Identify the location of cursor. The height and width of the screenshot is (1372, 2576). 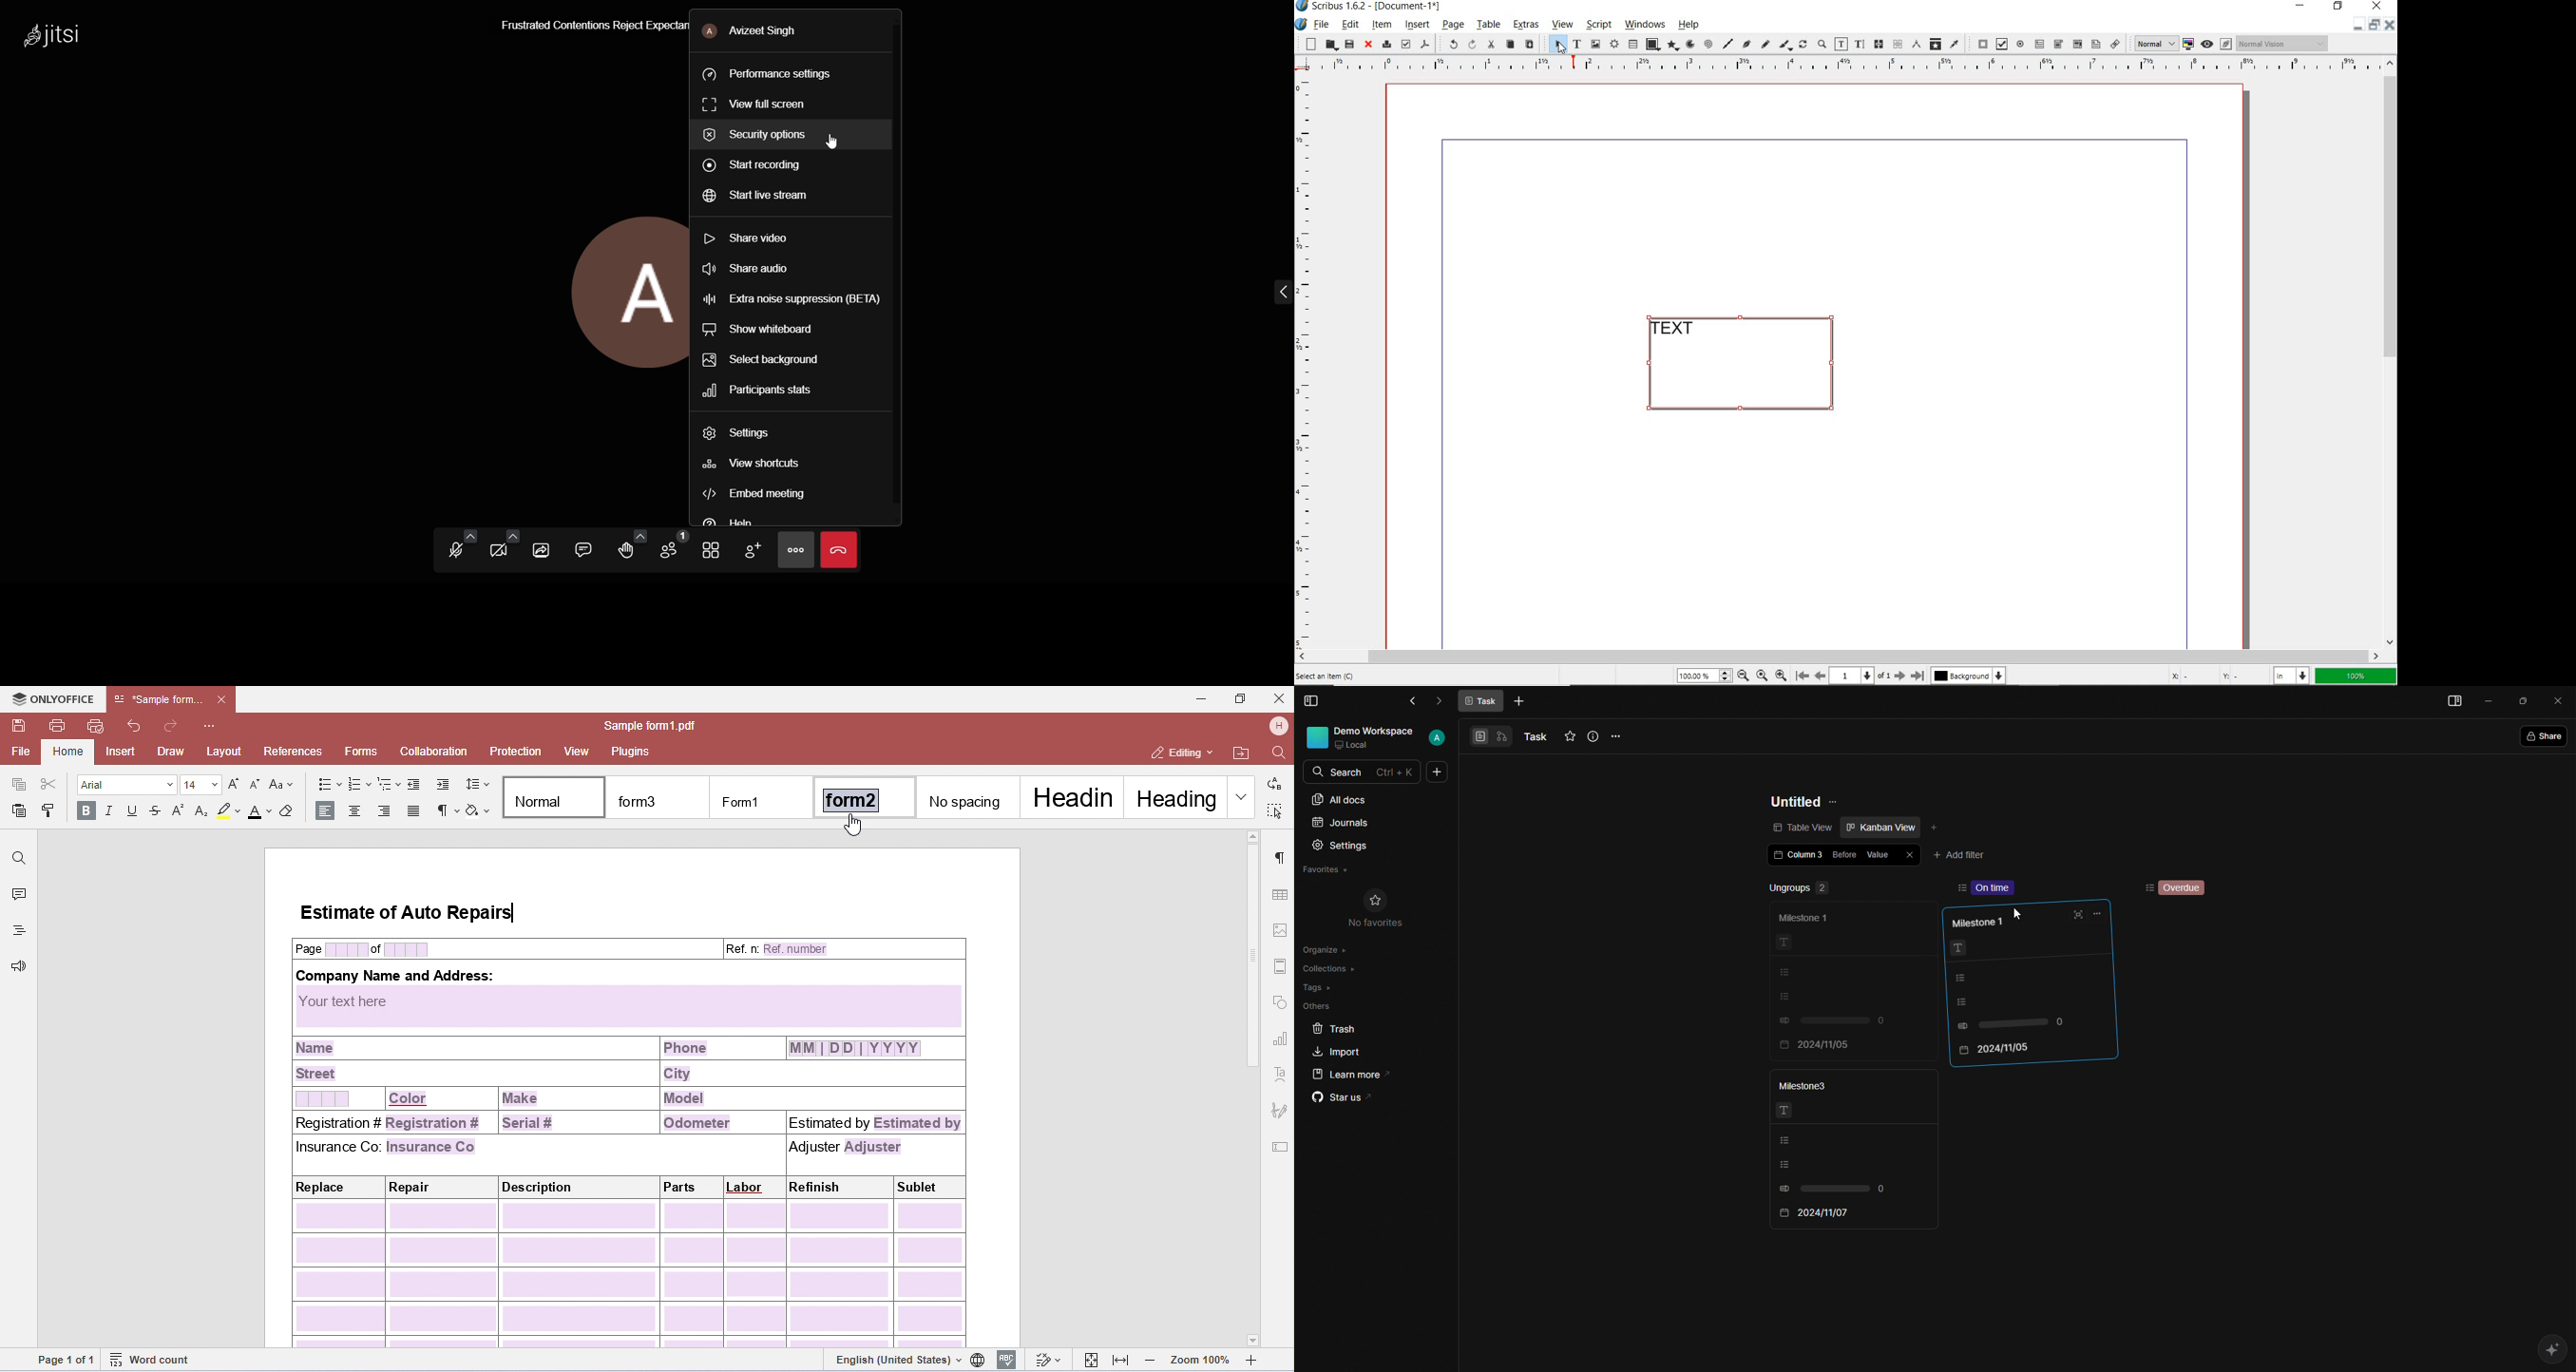
(831, 144).